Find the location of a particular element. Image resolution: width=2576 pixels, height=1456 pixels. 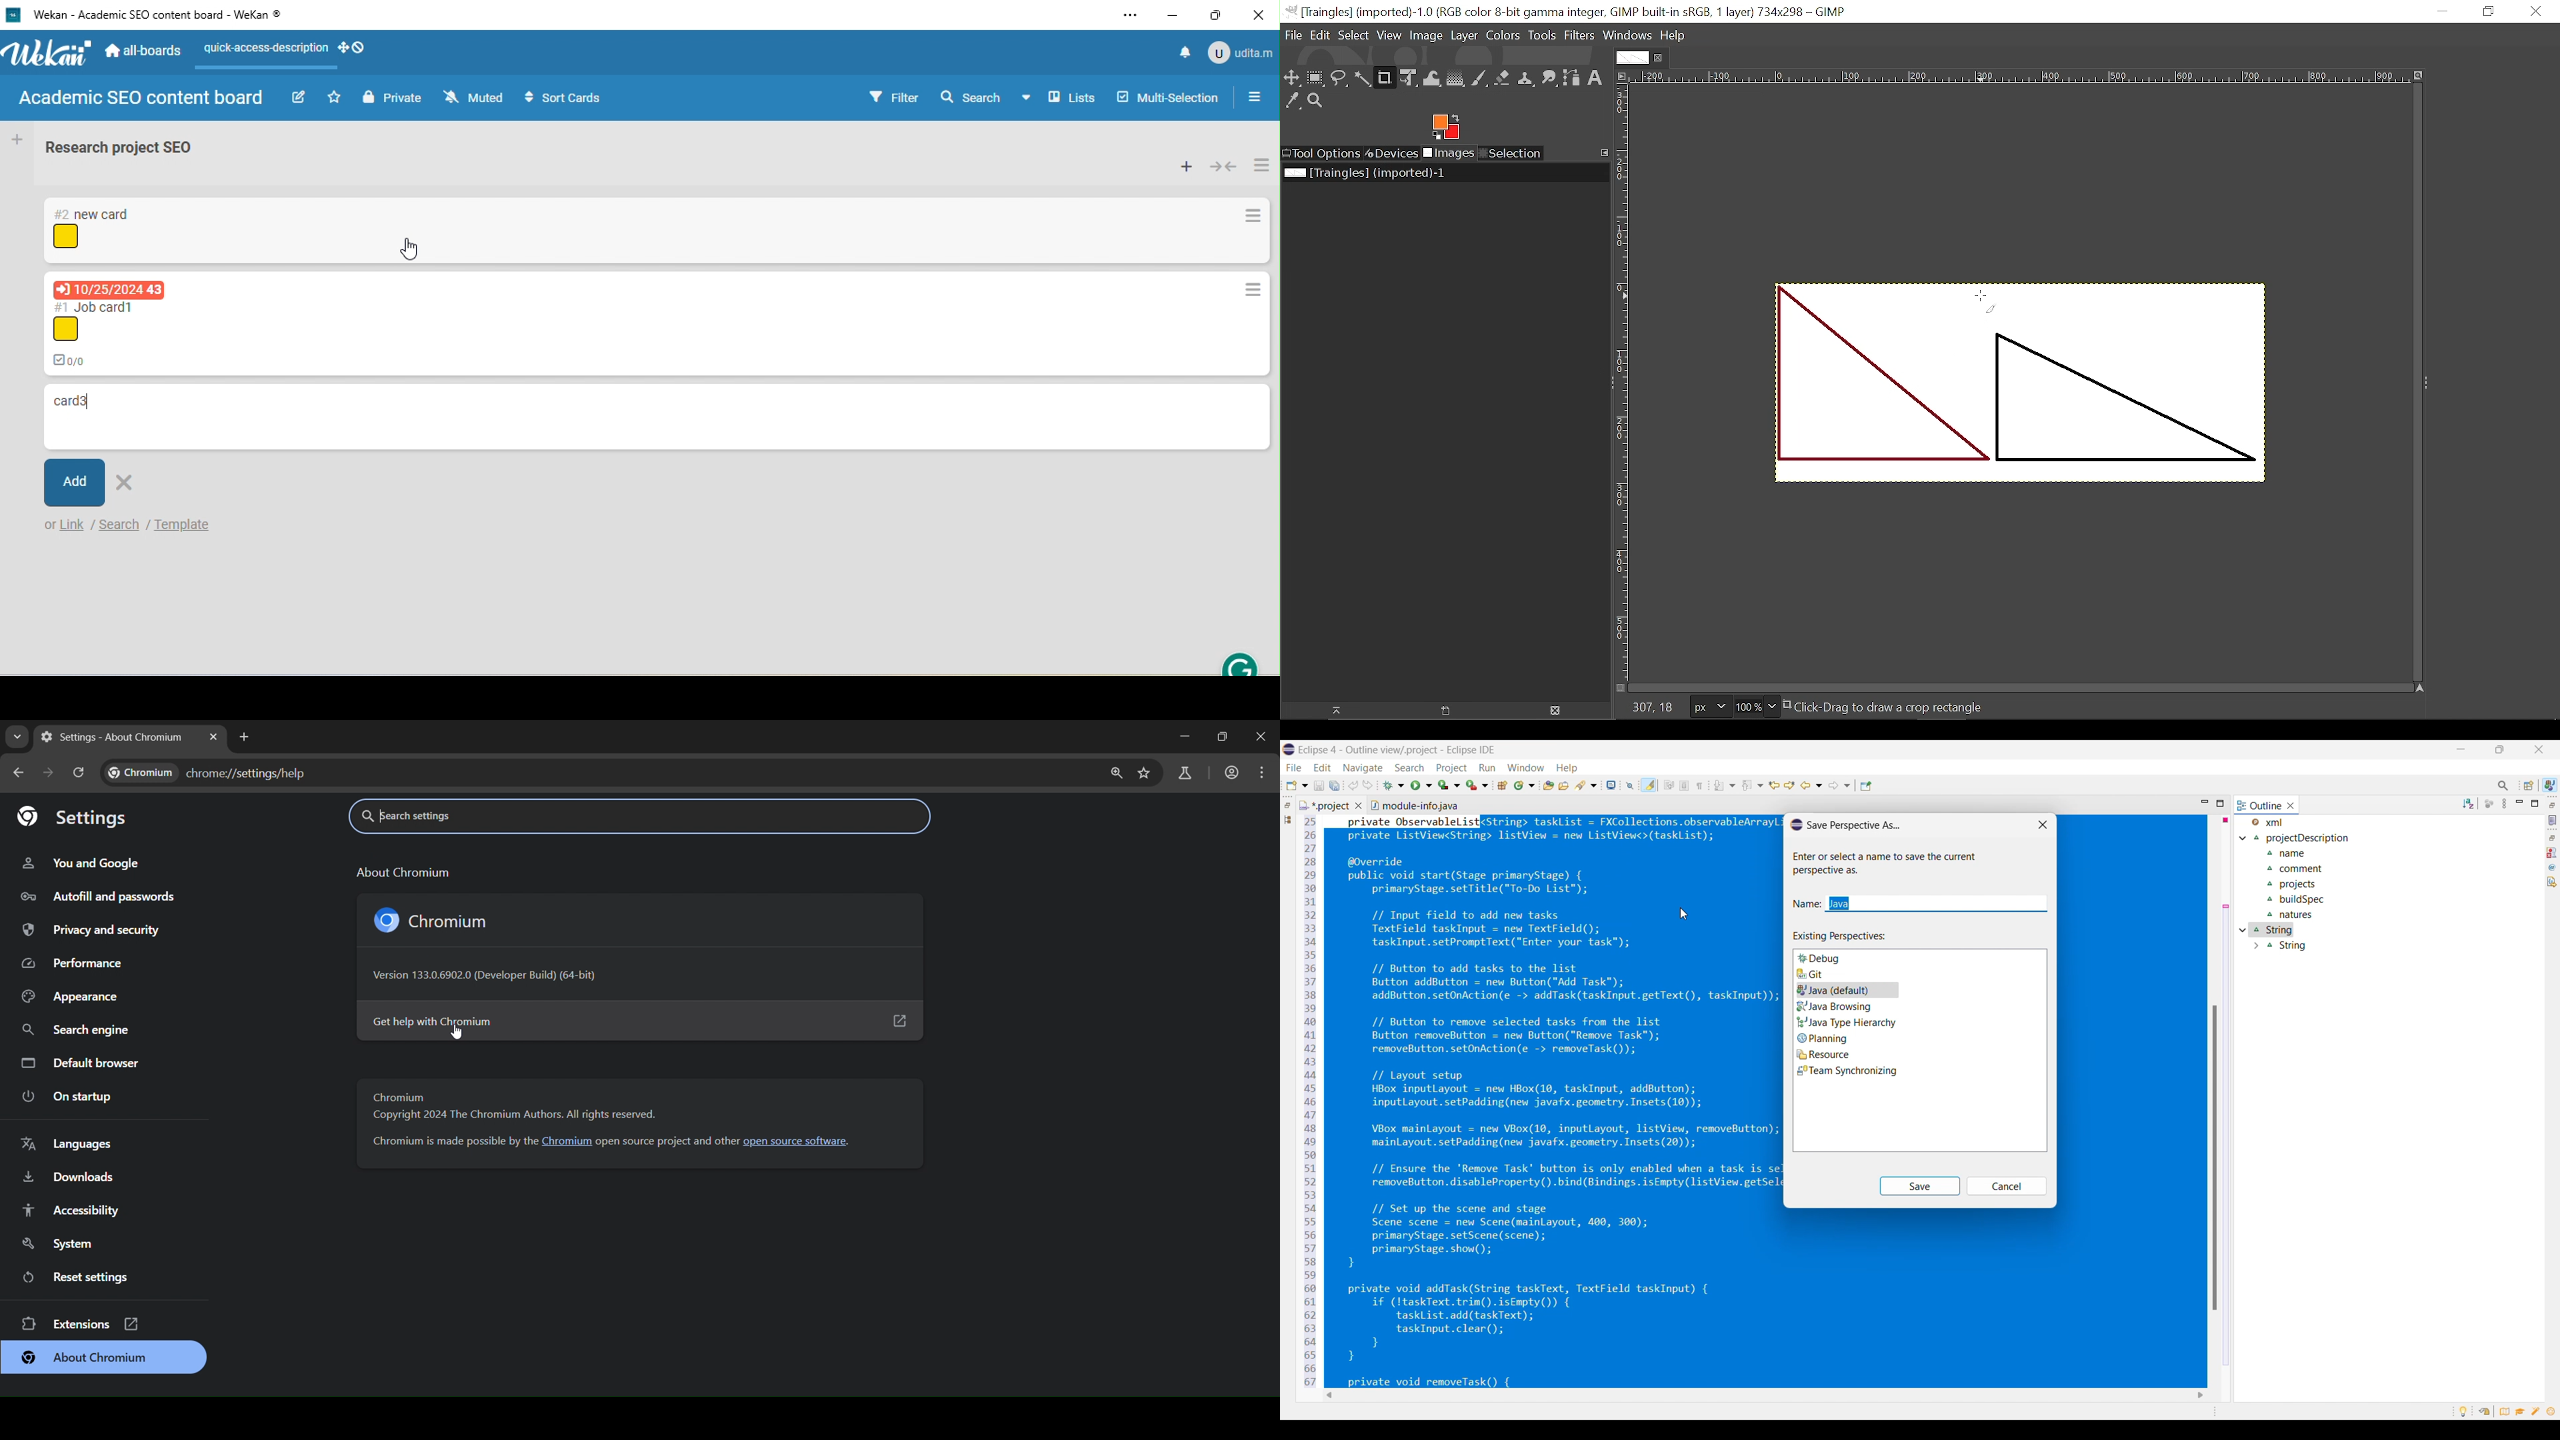

languages is located at coordinates (67, 1145).